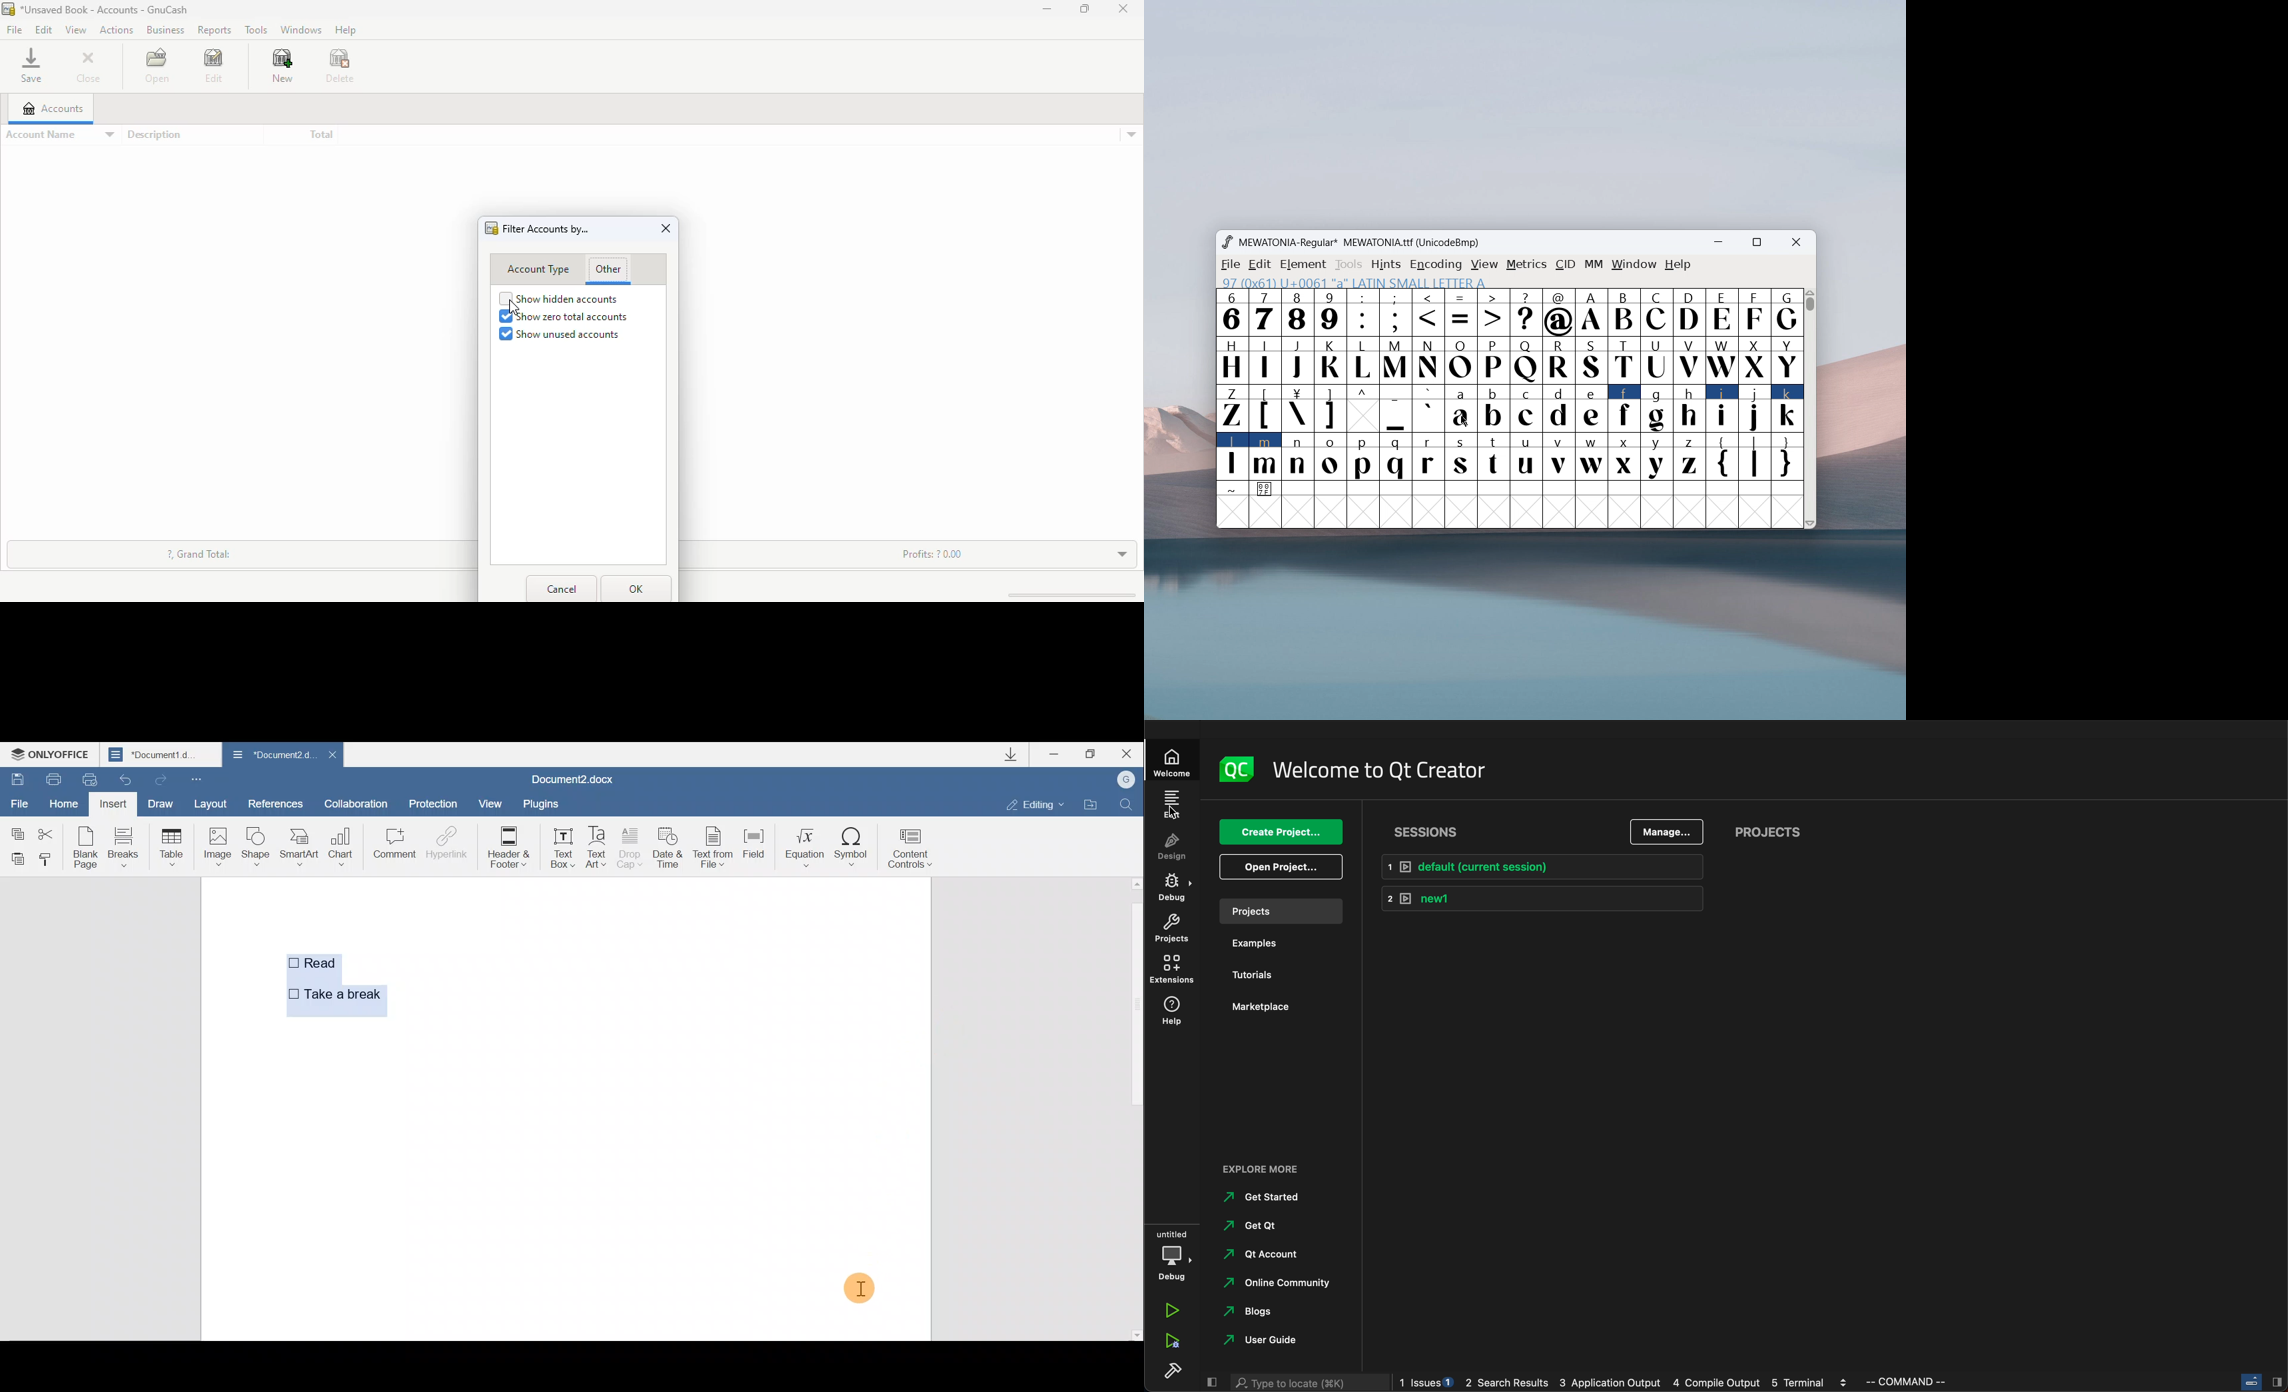 The width and height of the screenshot is (2296, 1400). I want to click on Content controls, so click(913, 851).